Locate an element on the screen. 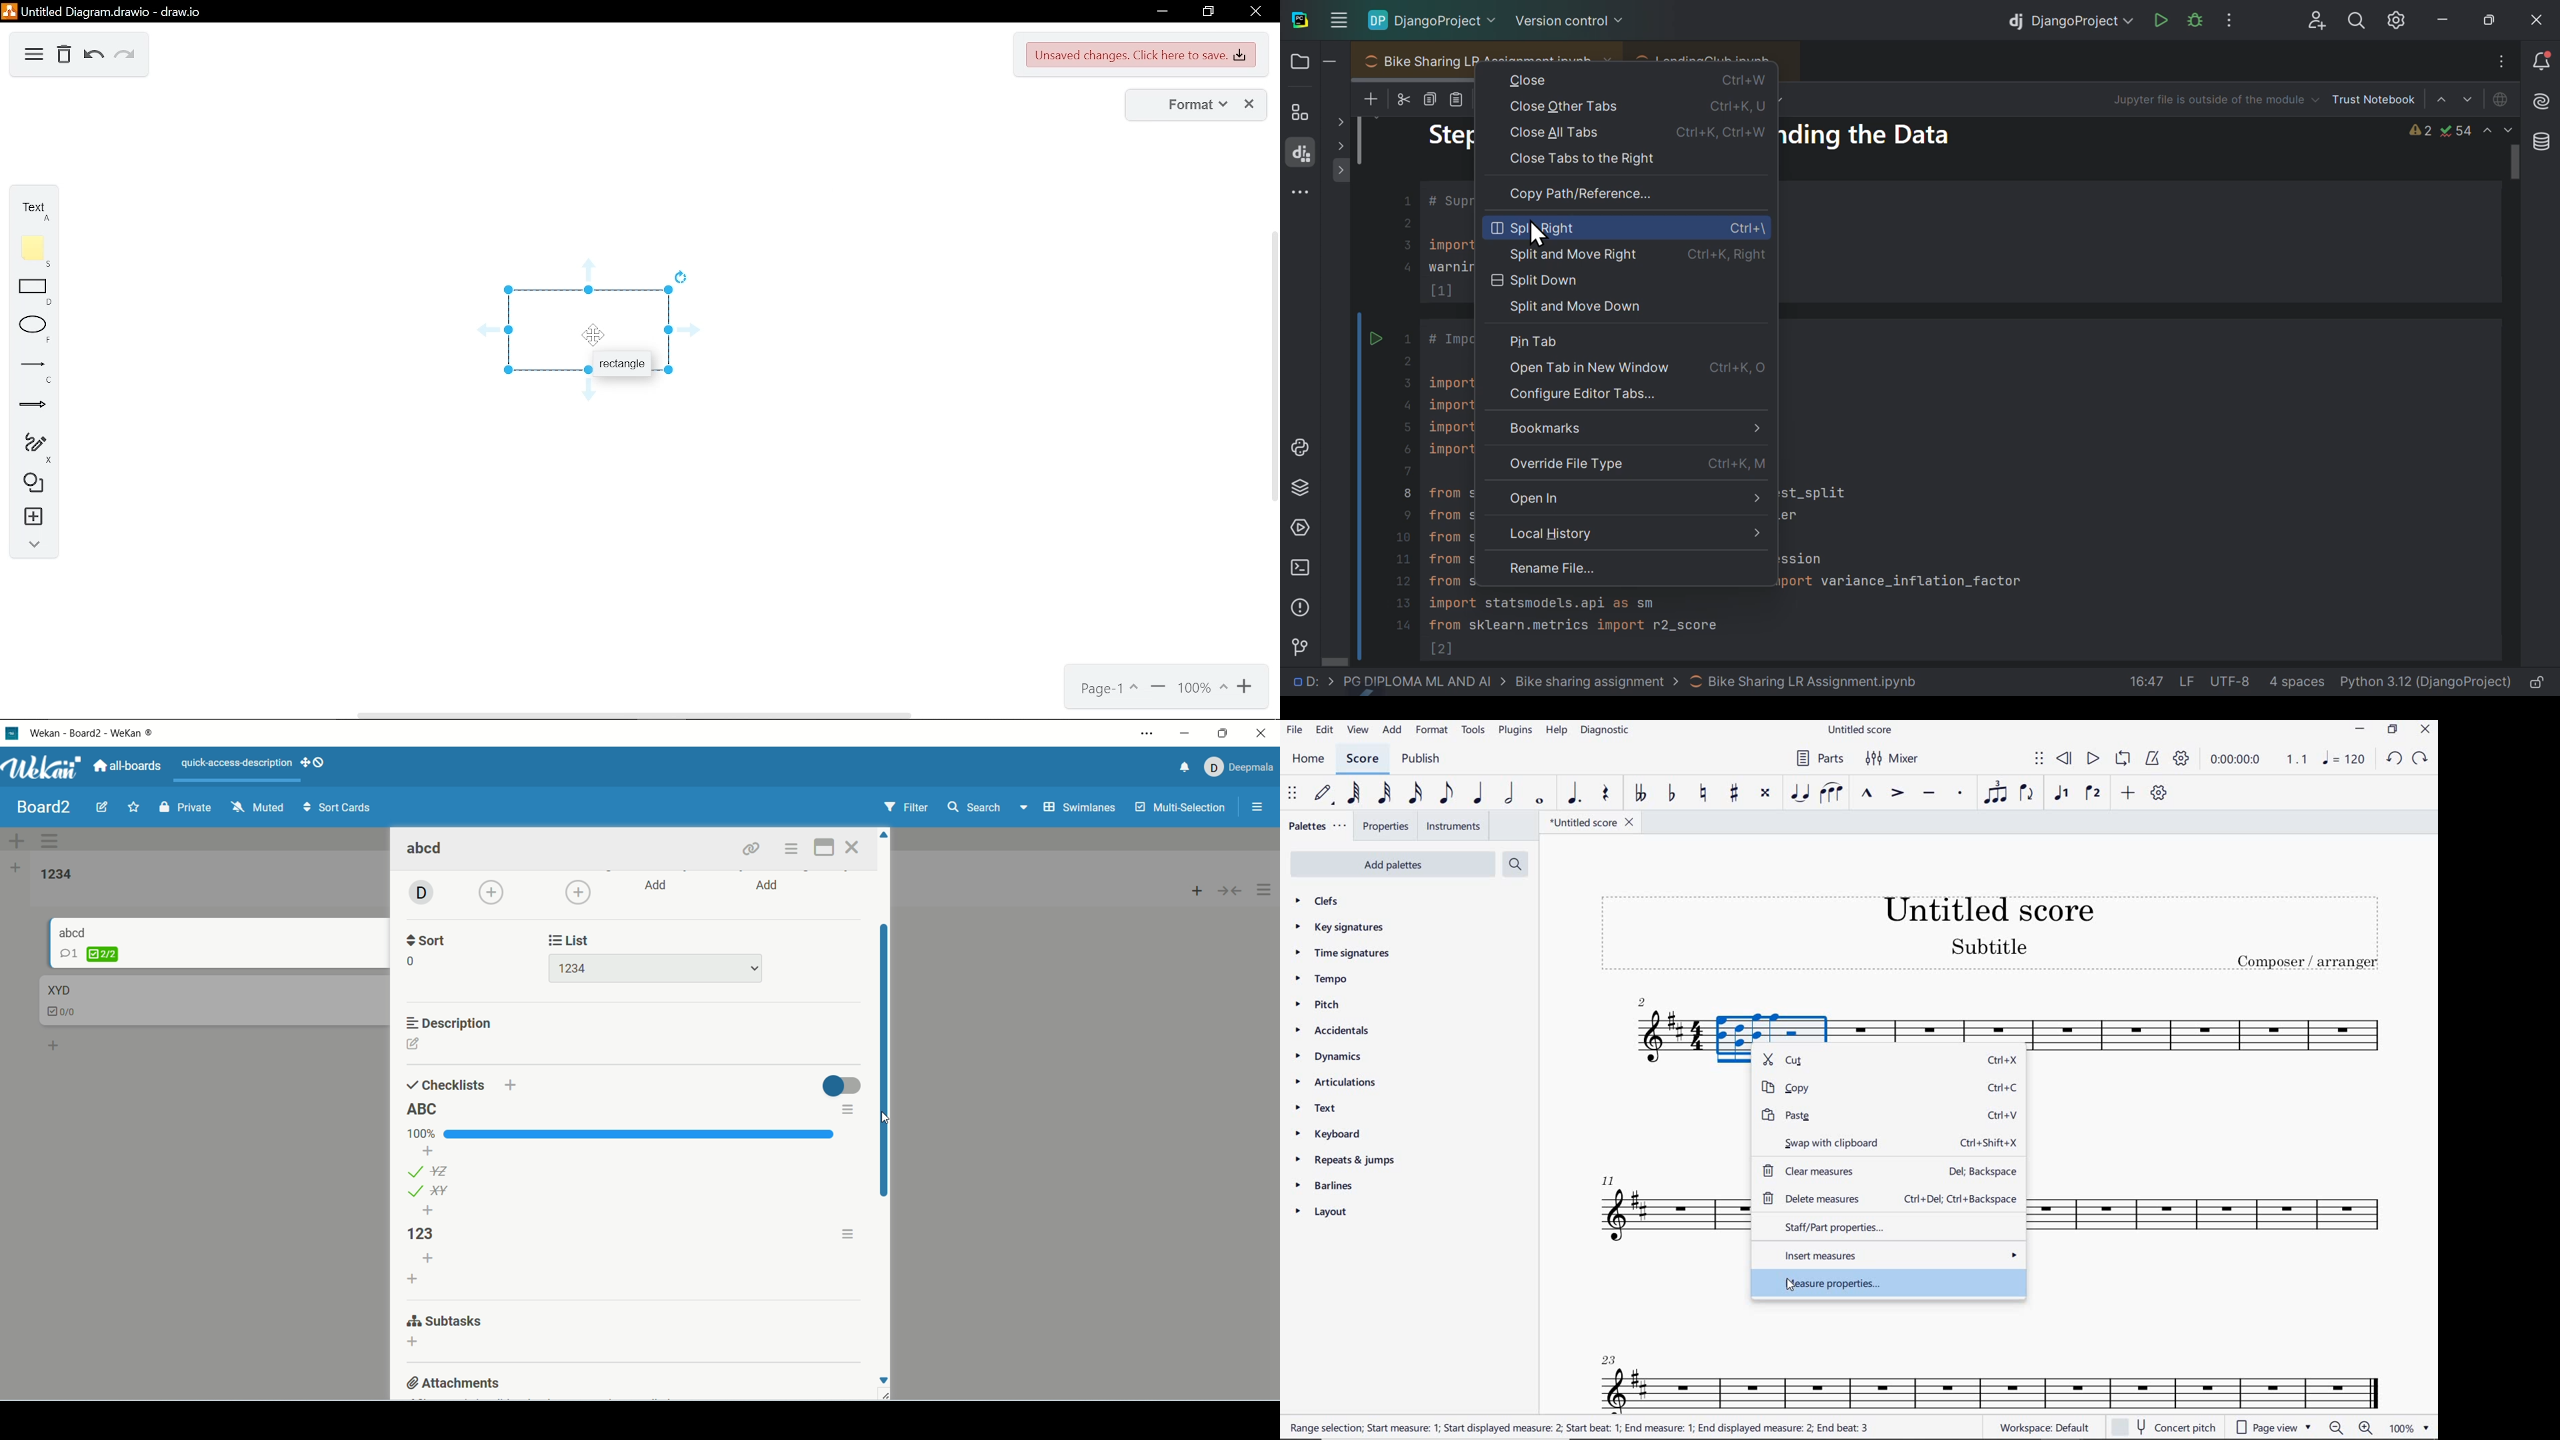 This screenshot has width=2576, height=1456. add swimlane is located at coordinates (13, 838).